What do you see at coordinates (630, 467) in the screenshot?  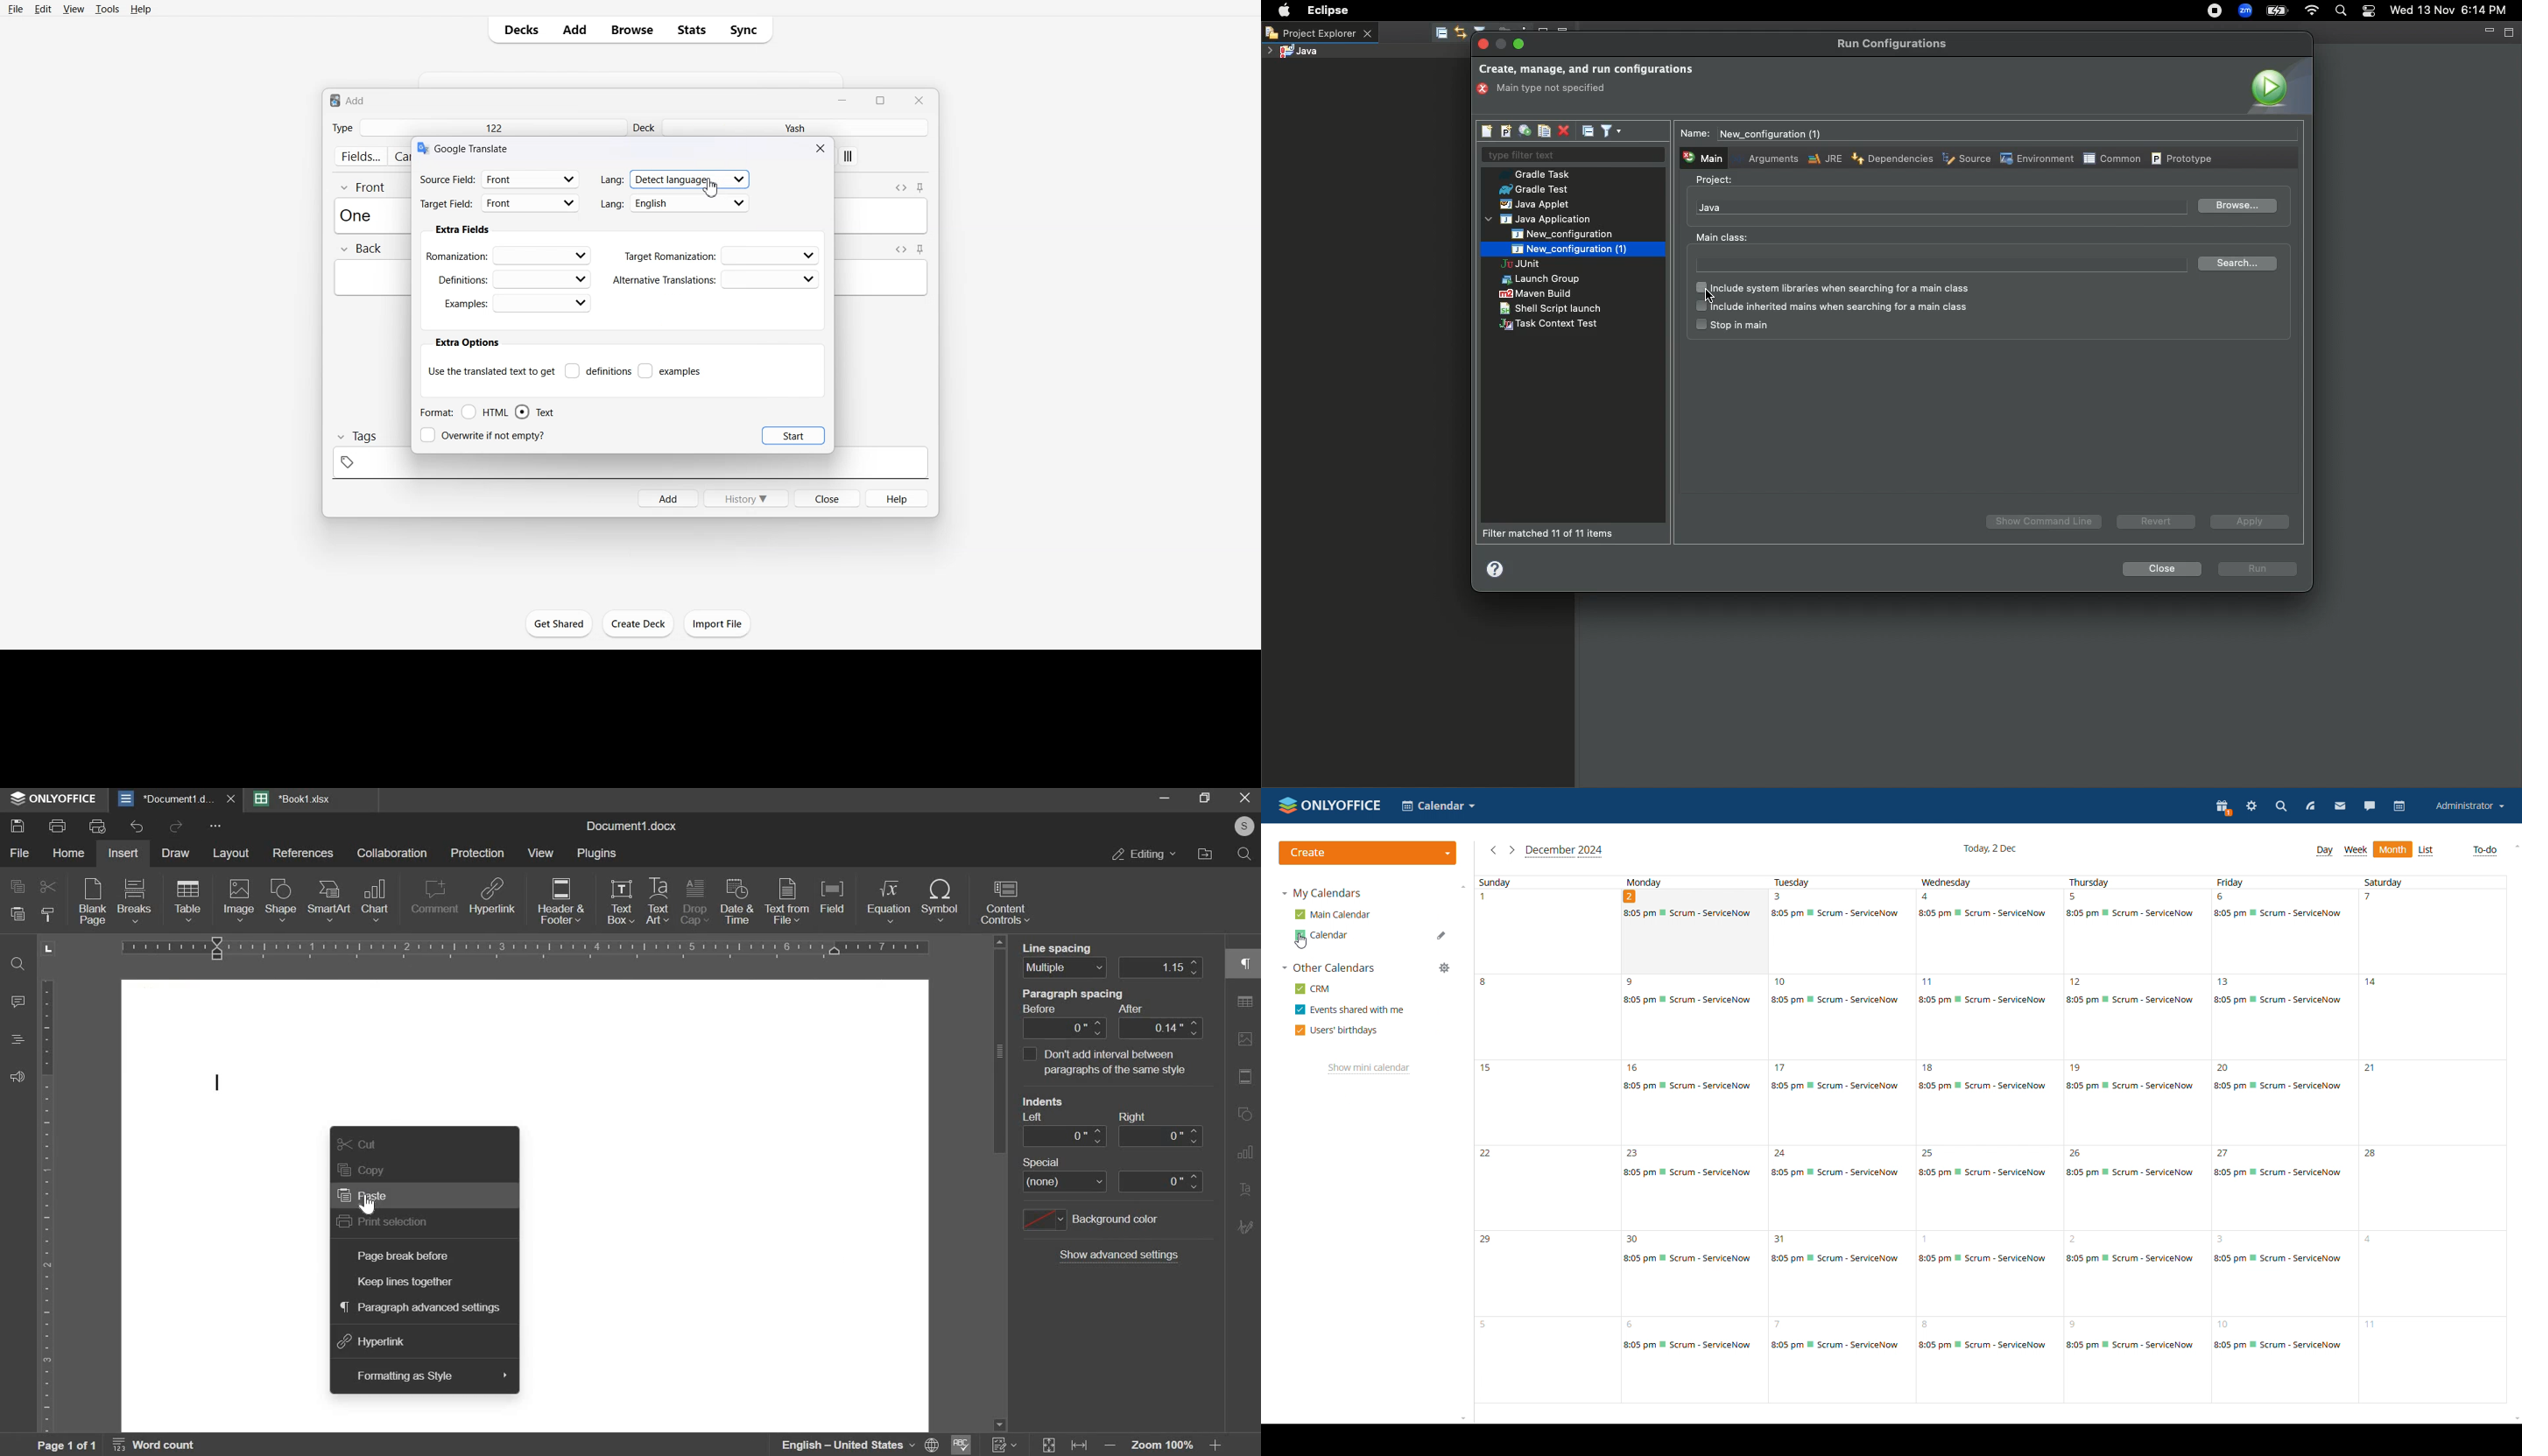 I see `tag space` at bounding box center [630, 467].